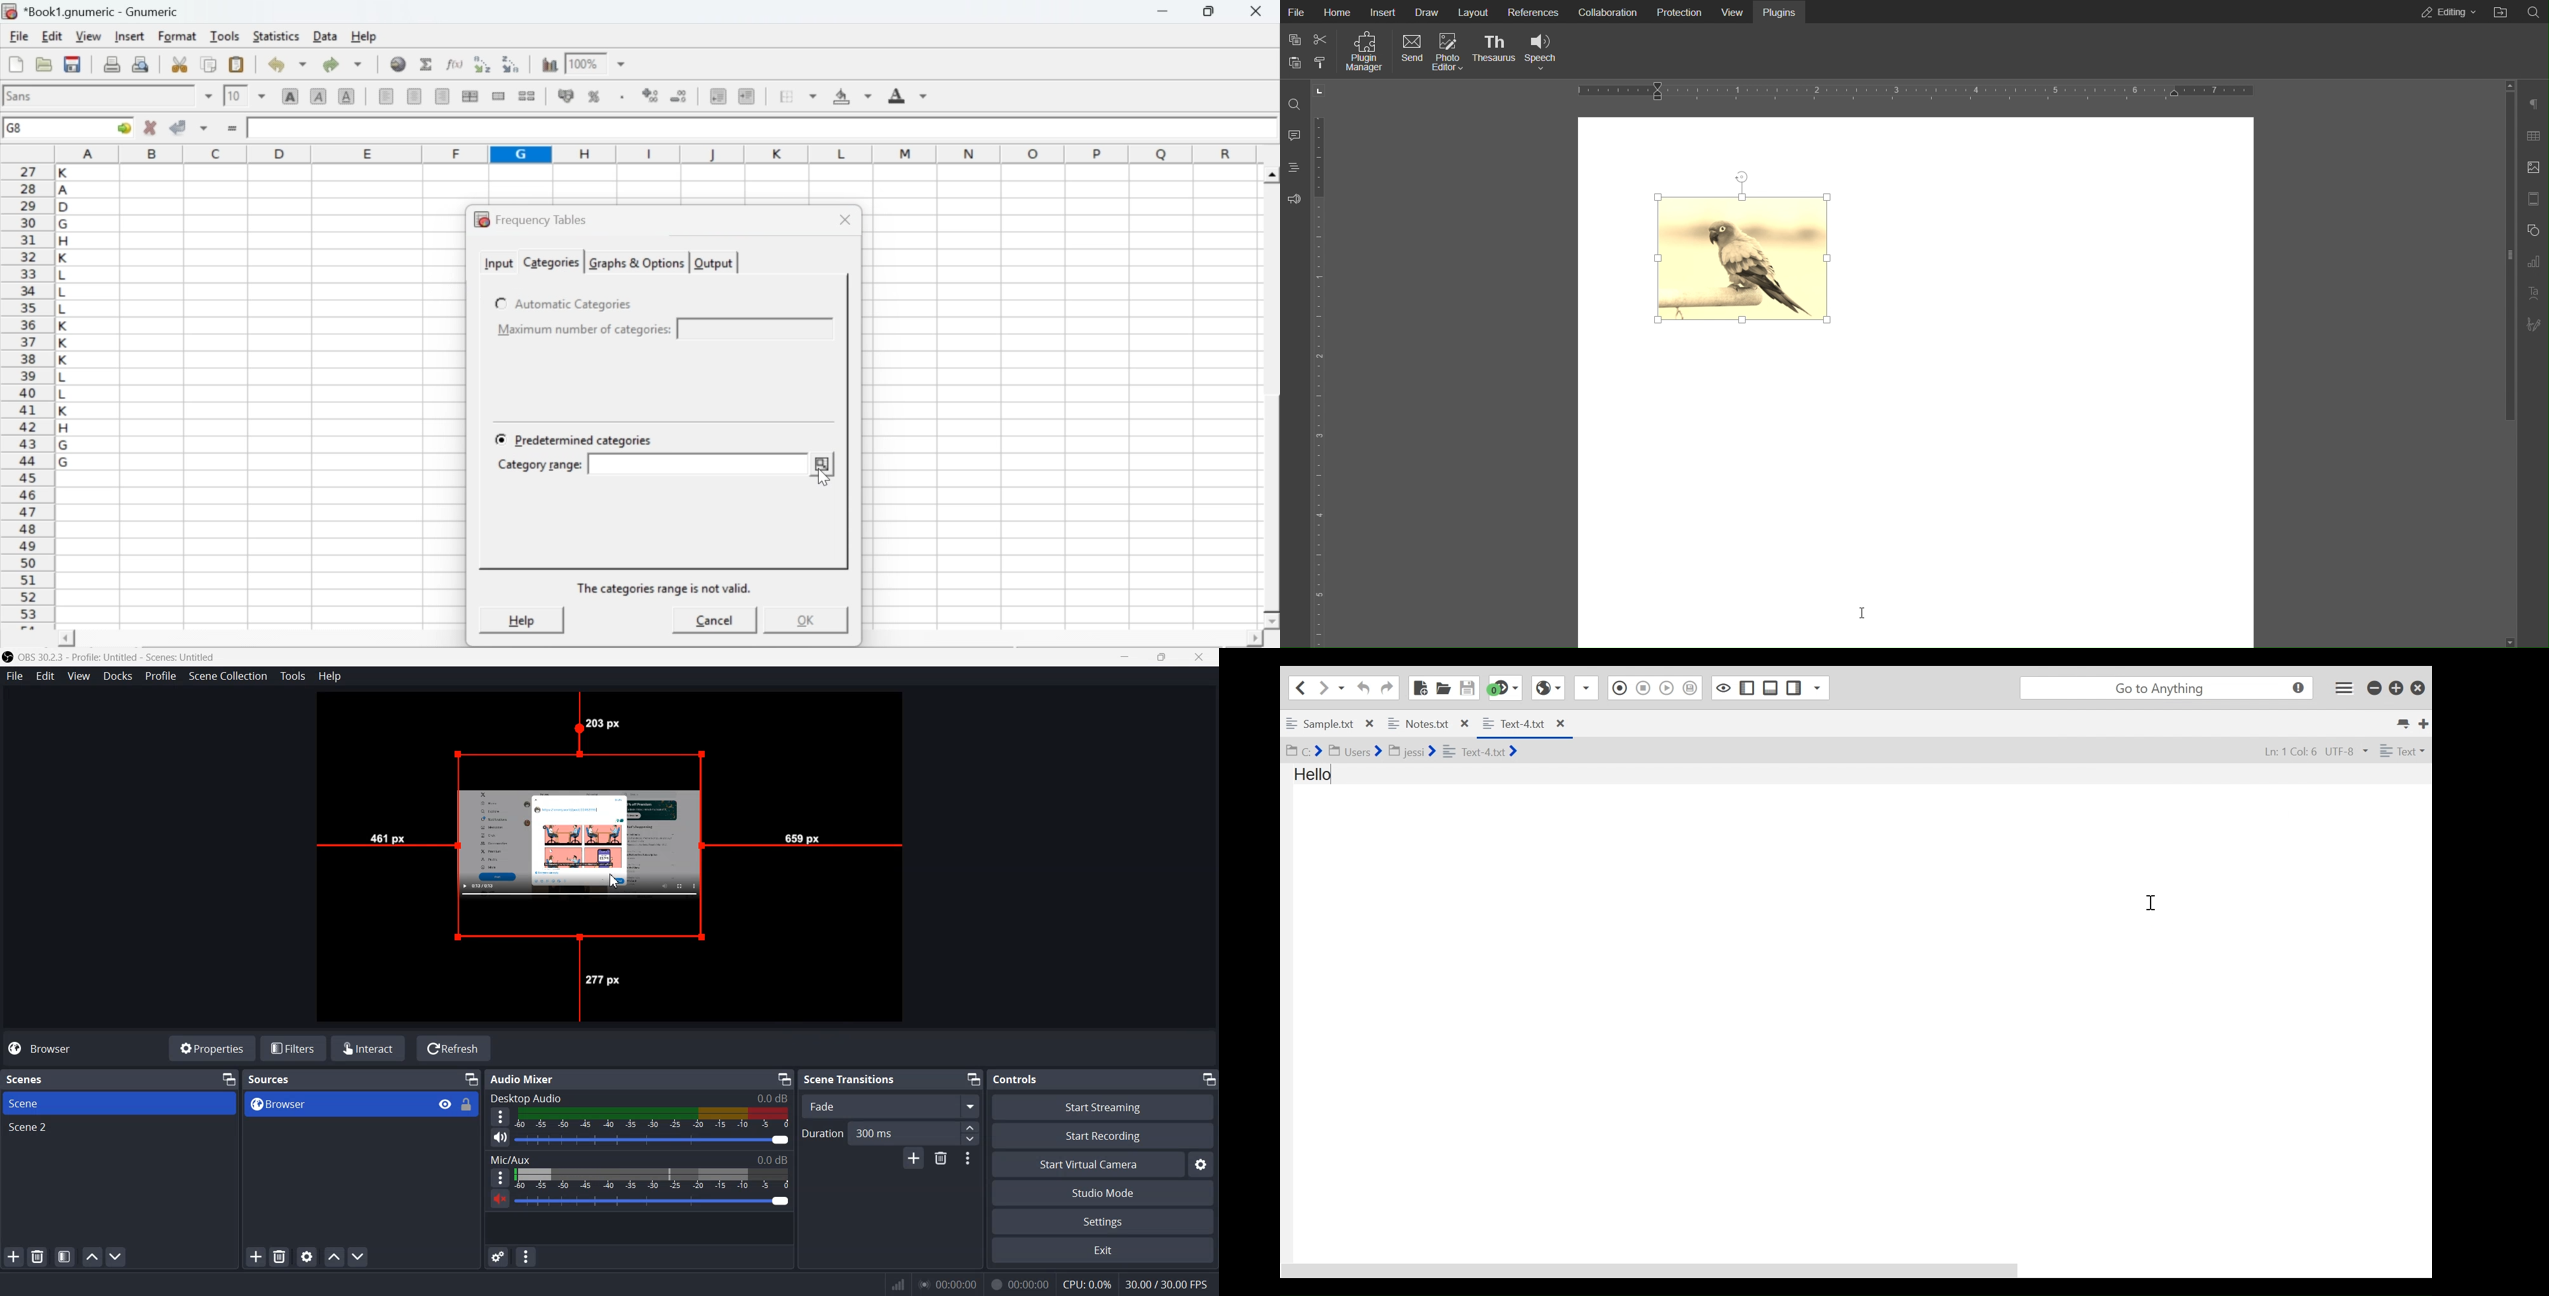 The width and height of the screenshot is (2576, 1316). I want to click on Refresh, so click(453, 1049).